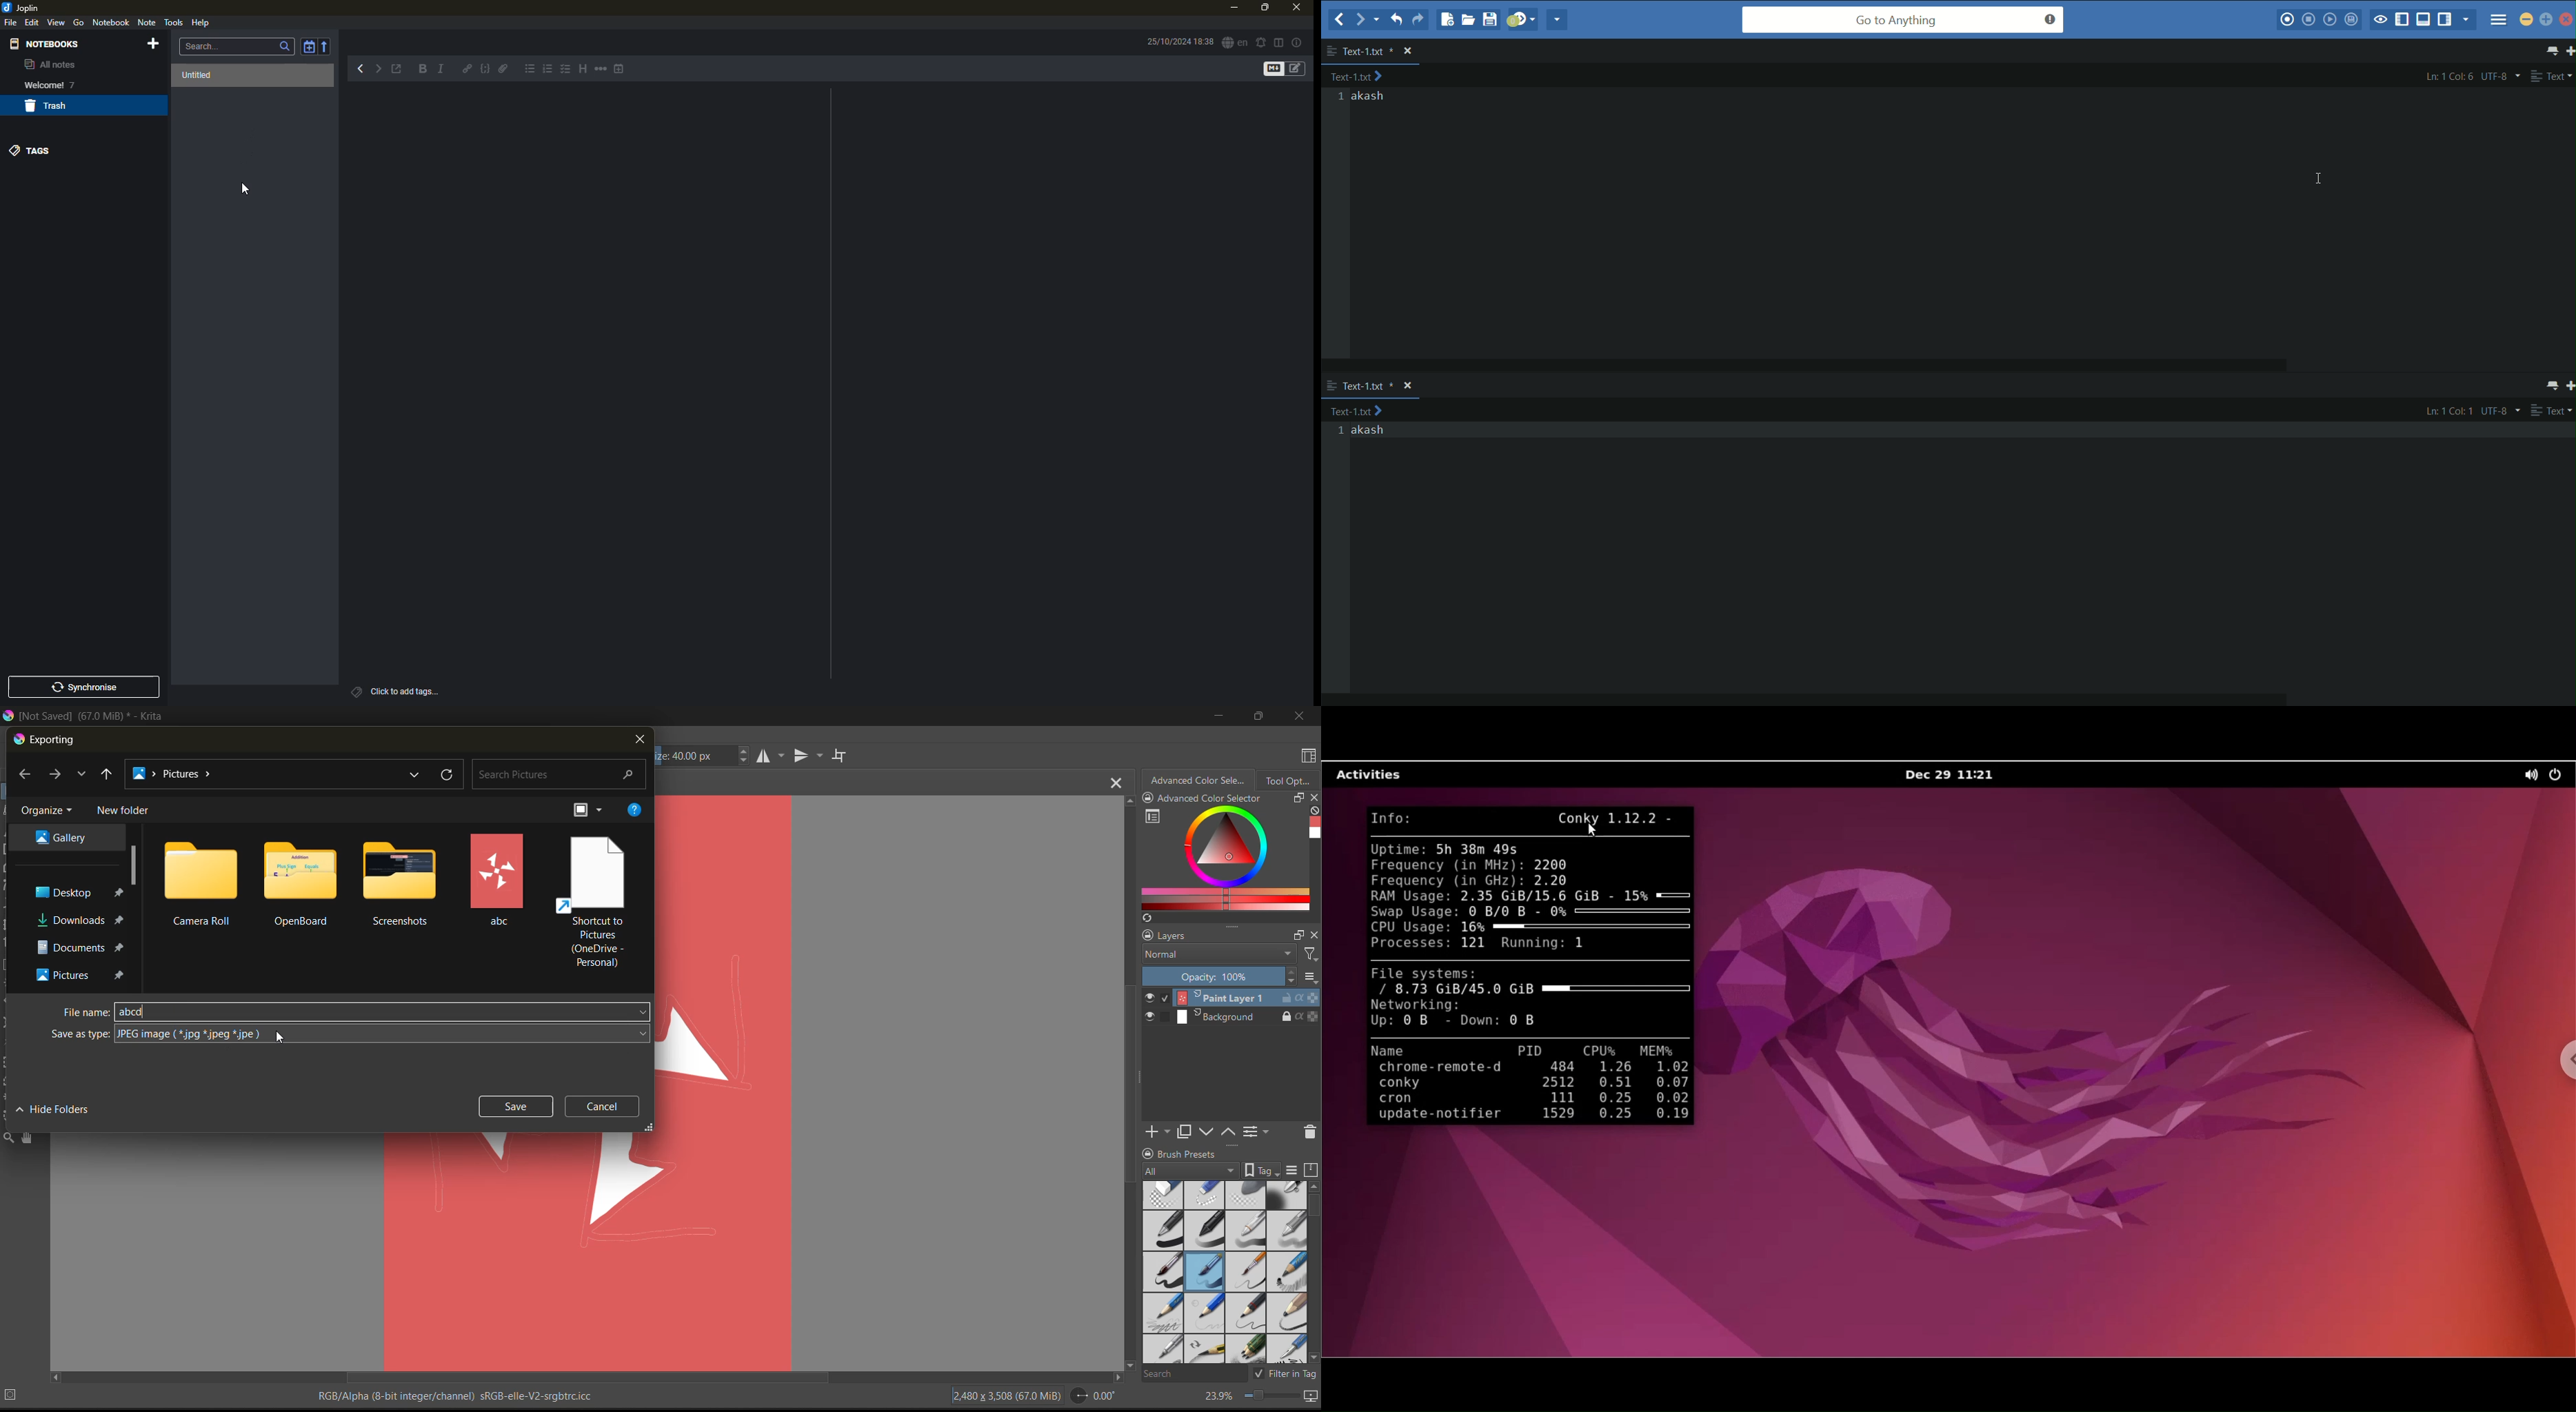 This screenshot has width=2576, height=1428. I want to click on notebook, so click(112, 22).